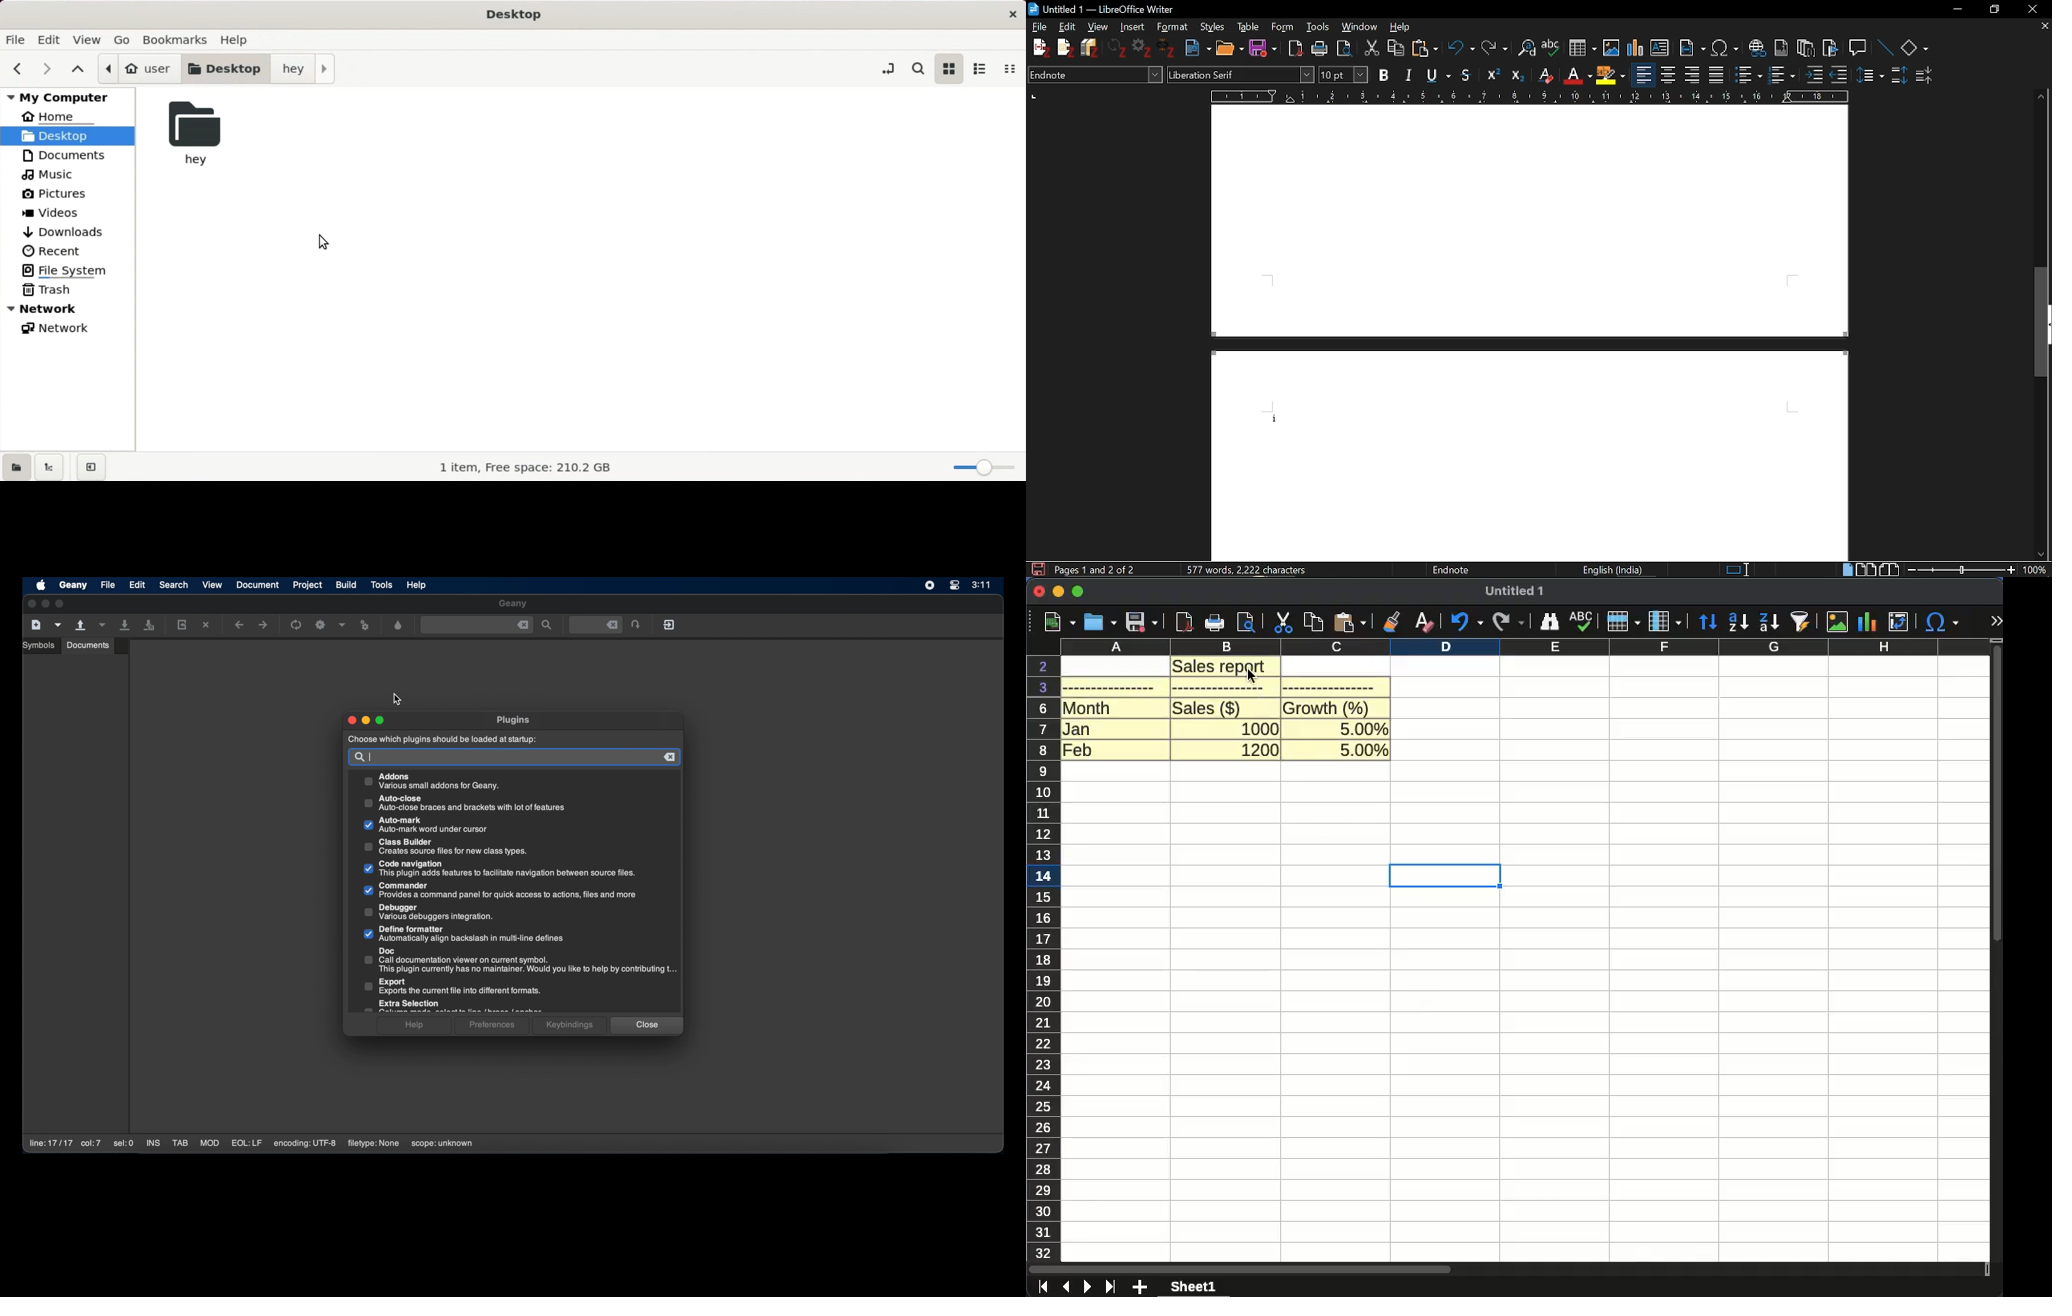 This screenshot has height=1316, width=2072. I want to click on Font size, so click(1343, 75).